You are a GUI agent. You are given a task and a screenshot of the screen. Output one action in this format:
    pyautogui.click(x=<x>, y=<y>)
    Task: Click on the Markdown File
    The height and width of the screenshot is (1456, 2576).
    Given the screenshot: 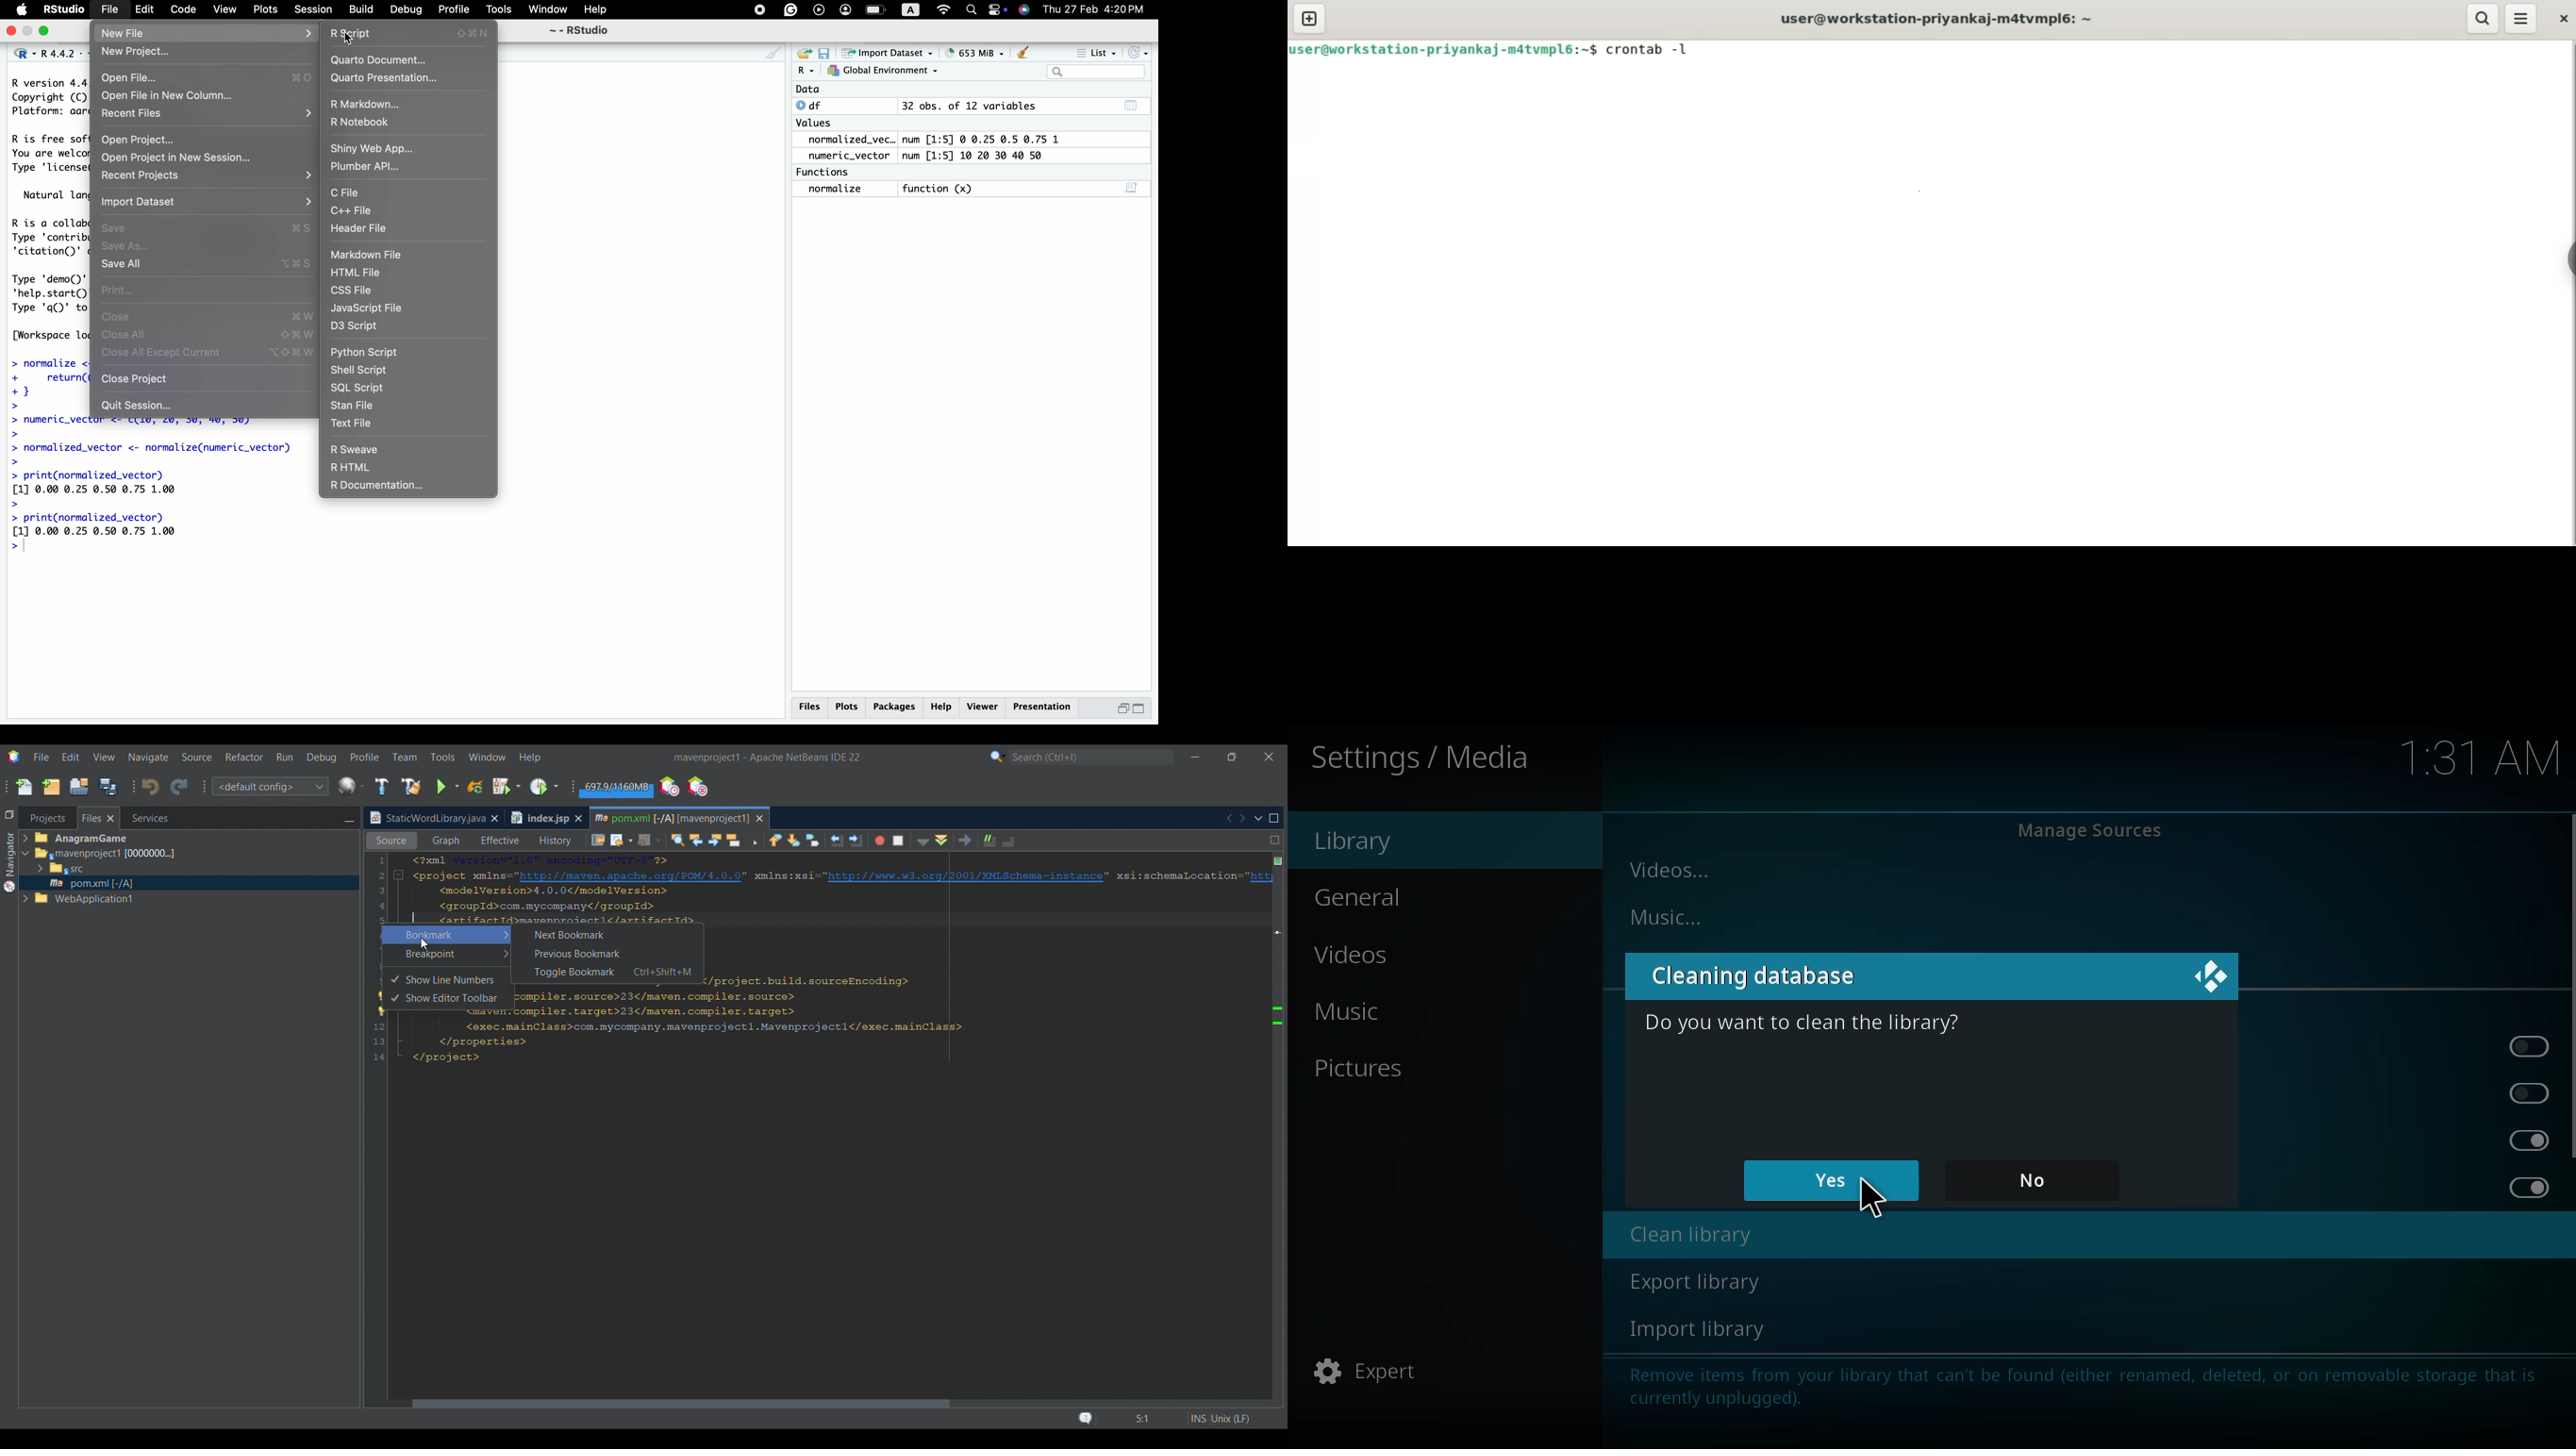 What is the action you would take?
    pyautogui.click(x=367, y=255)
    